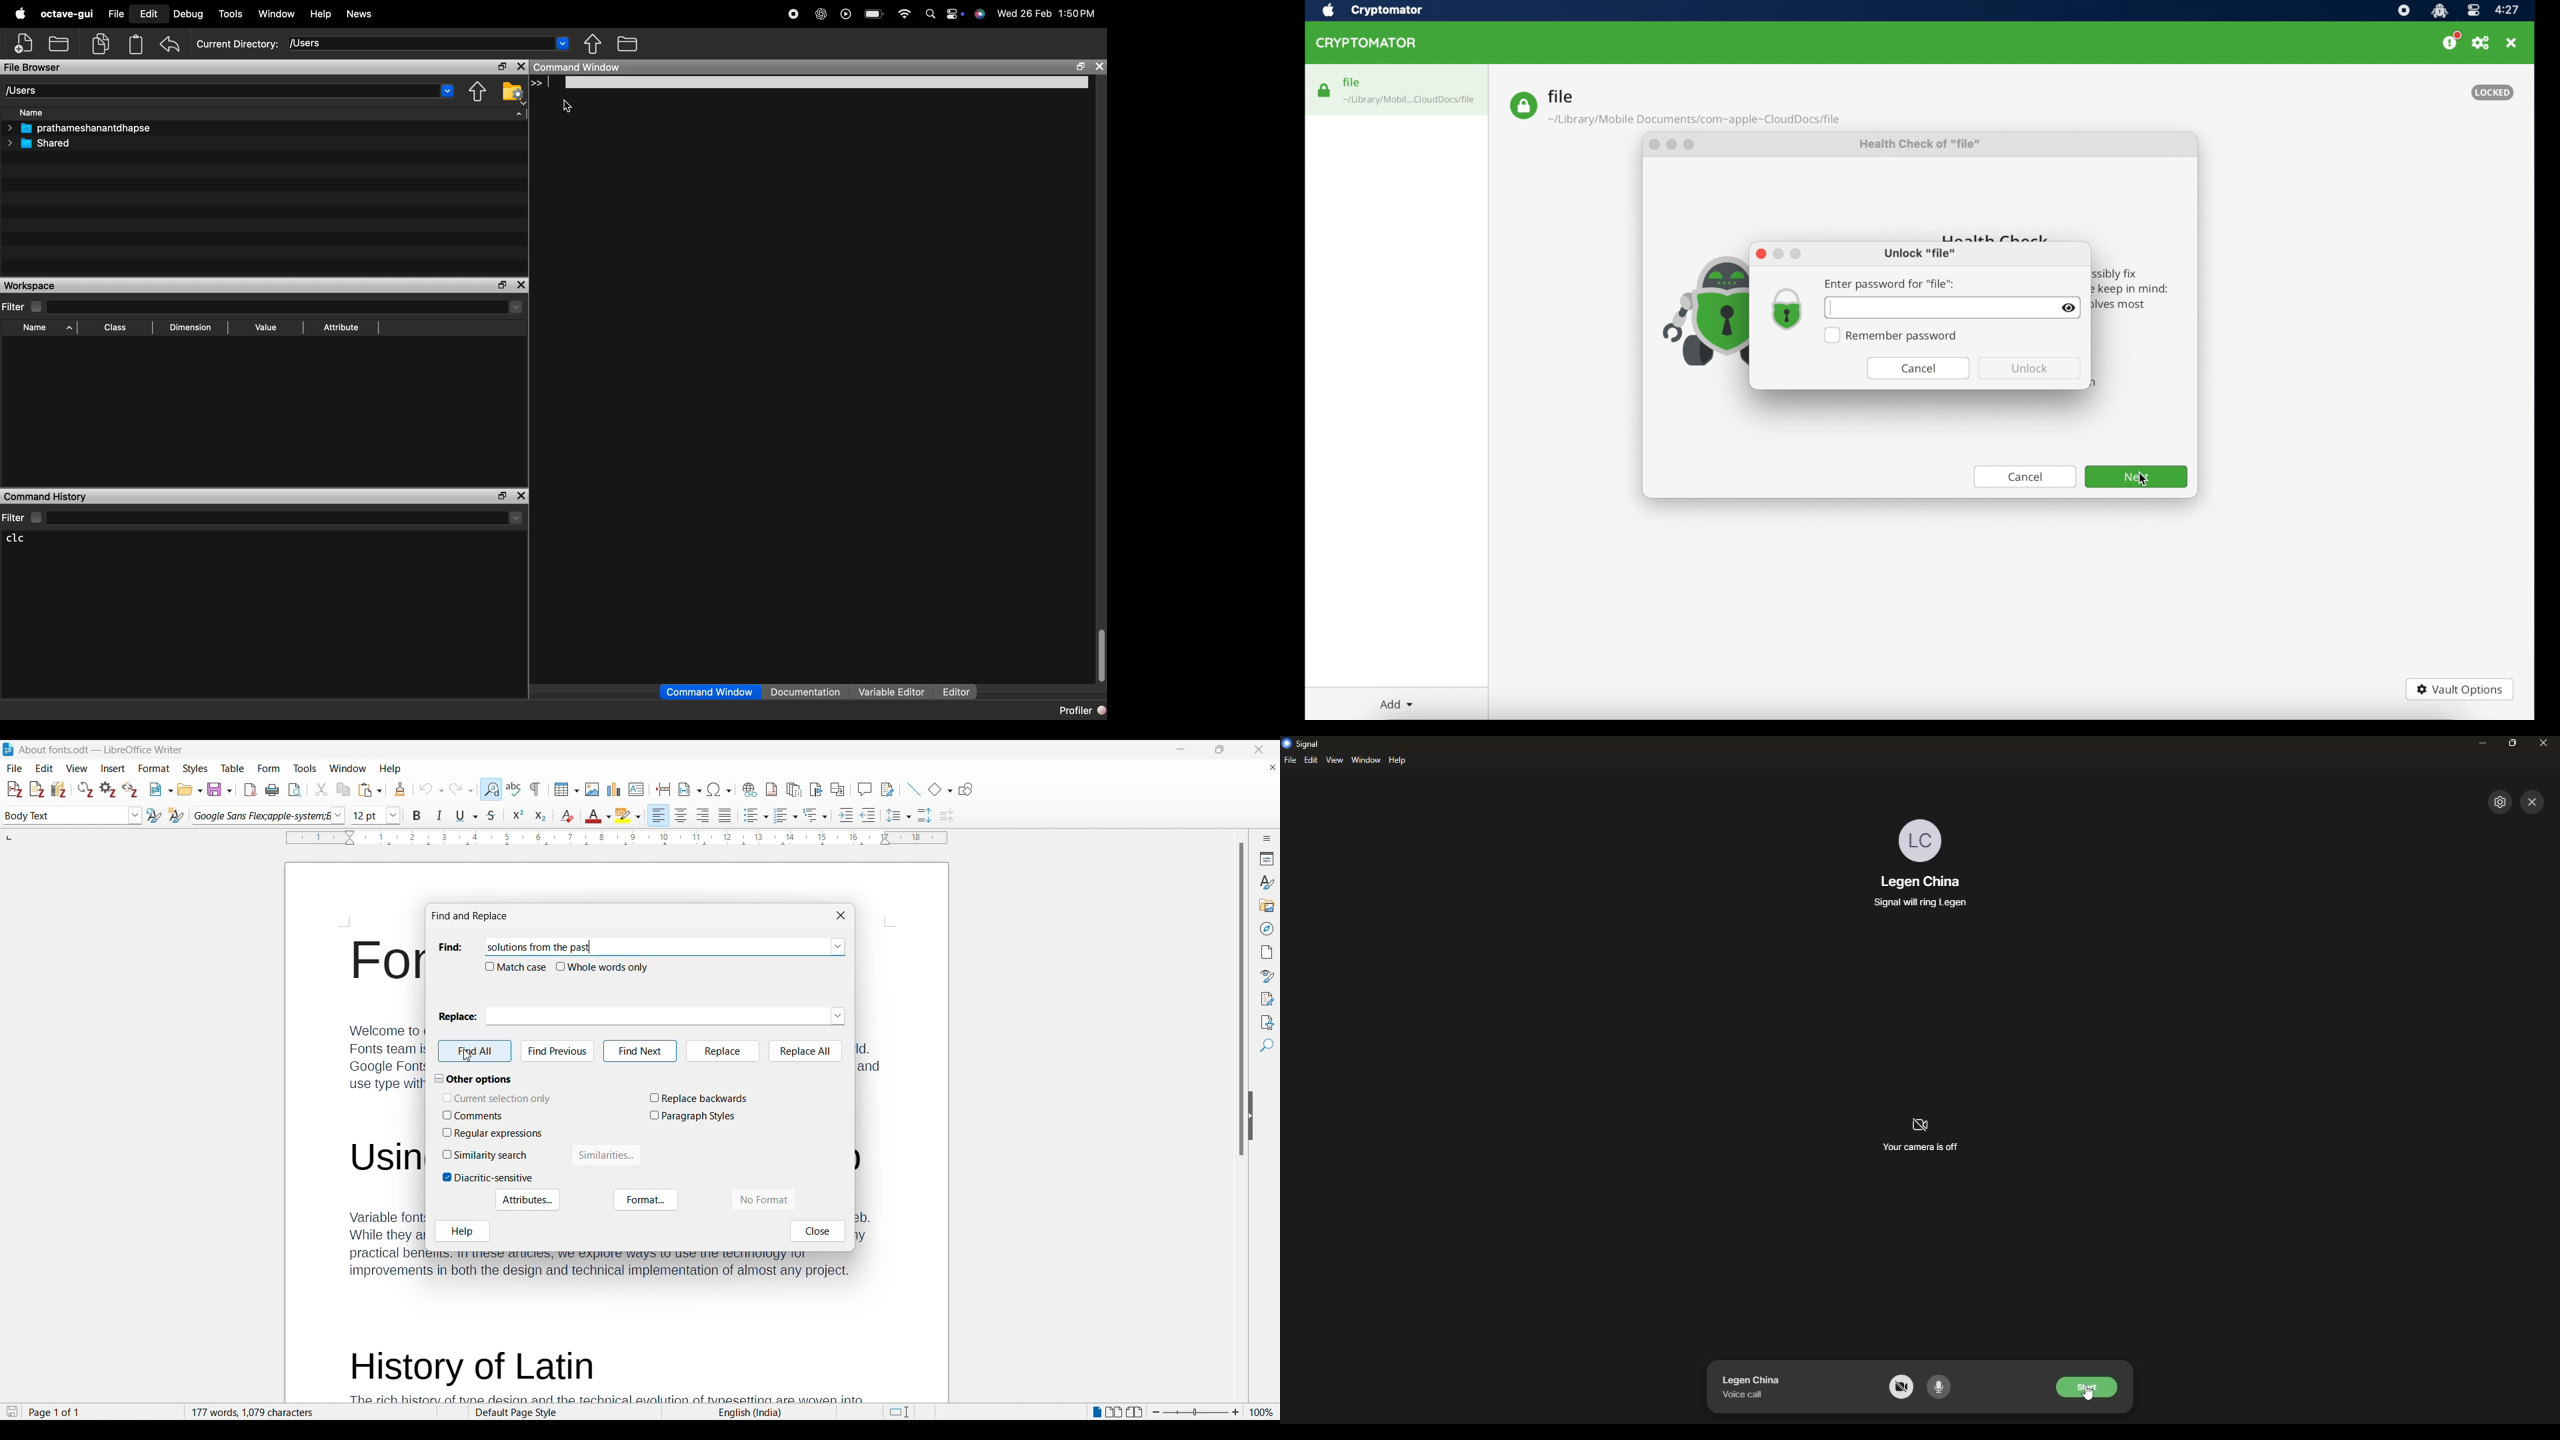  What do you see at coordinates (475, 1051) in the screenshot?
I see `Find all highlighted due to selection` at bounding box center [475, 1051].